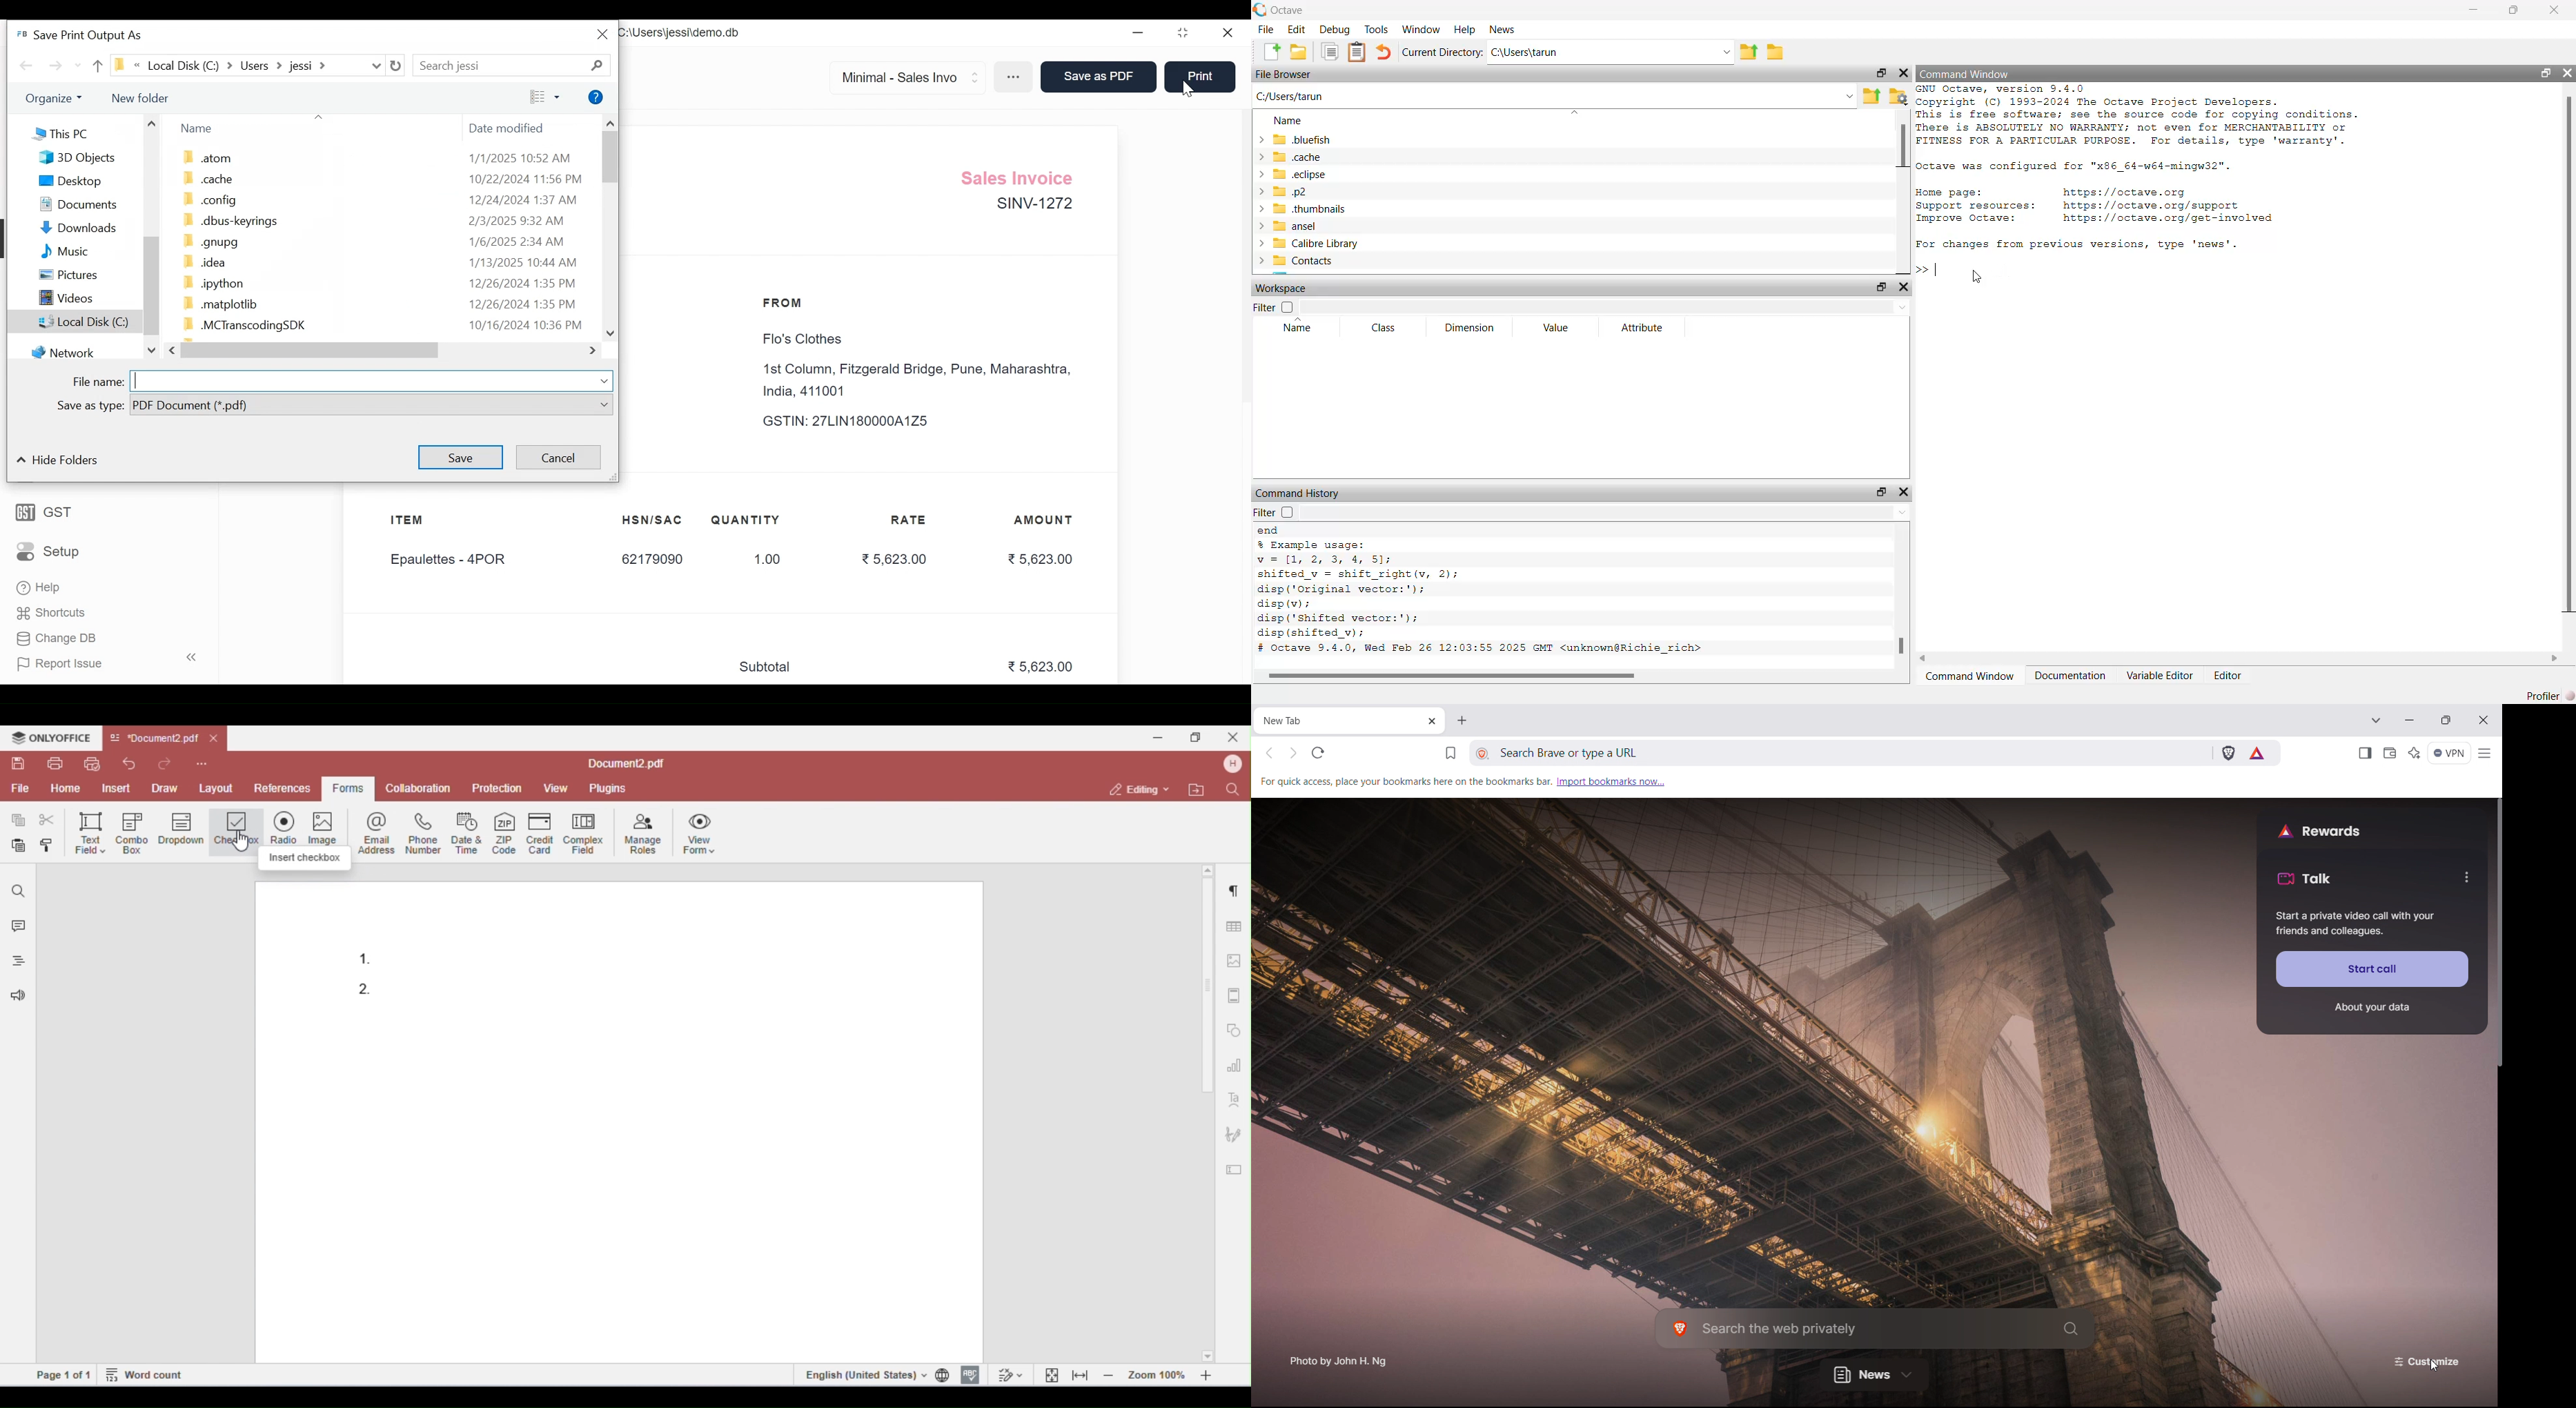 This screenshot has width=2576, height=1428. What do you see at coordinates (510, 130) in the screenshot?
I see `Date modified` at bounding box center [510, 130].